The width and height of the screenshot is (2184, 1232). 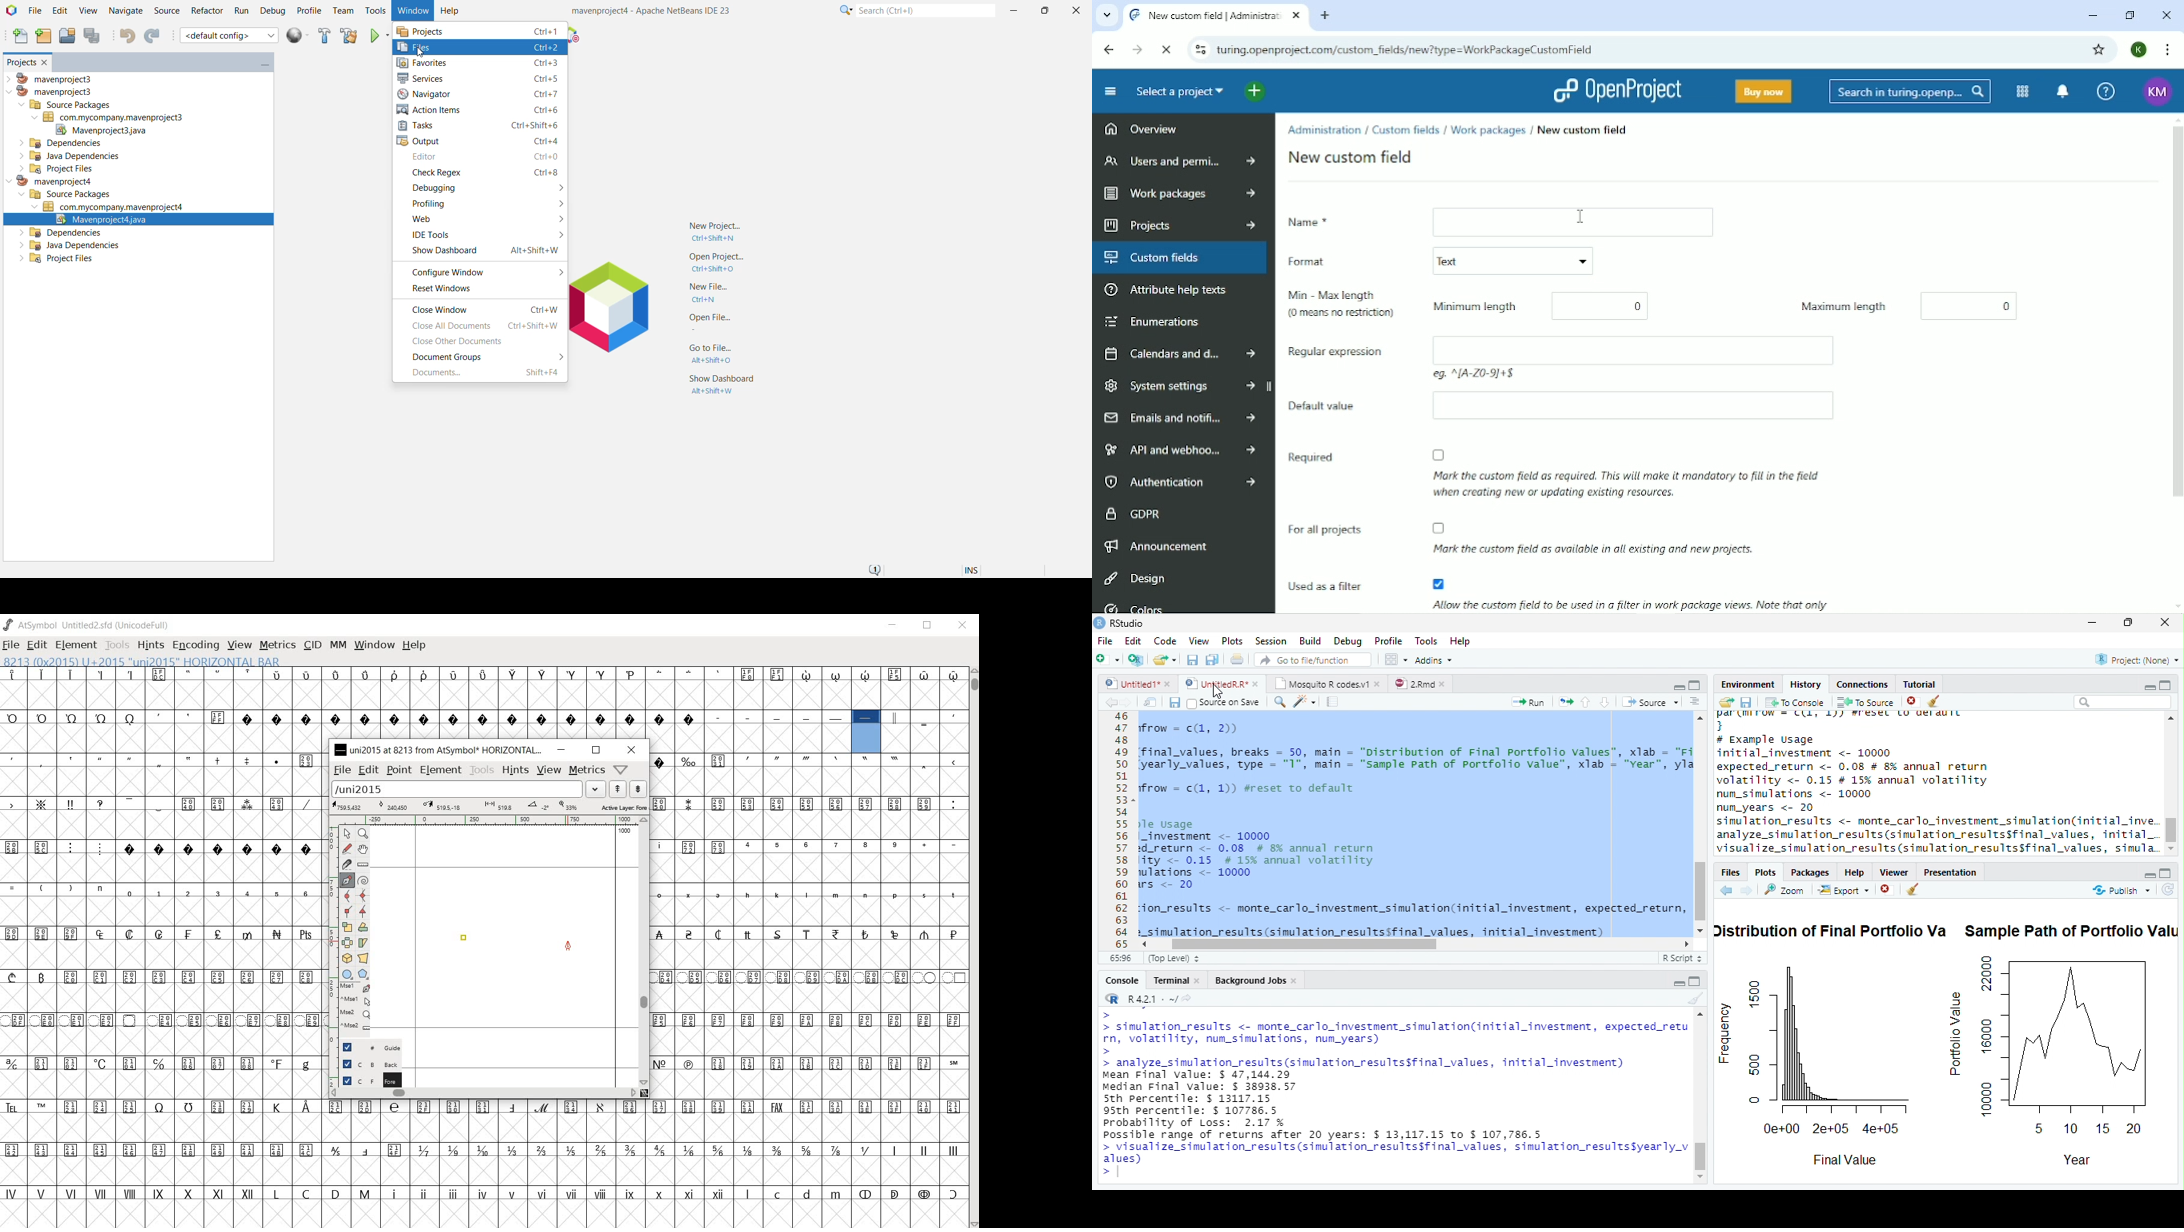 I want to click on Reload this page, so click(x=1168, y=49).